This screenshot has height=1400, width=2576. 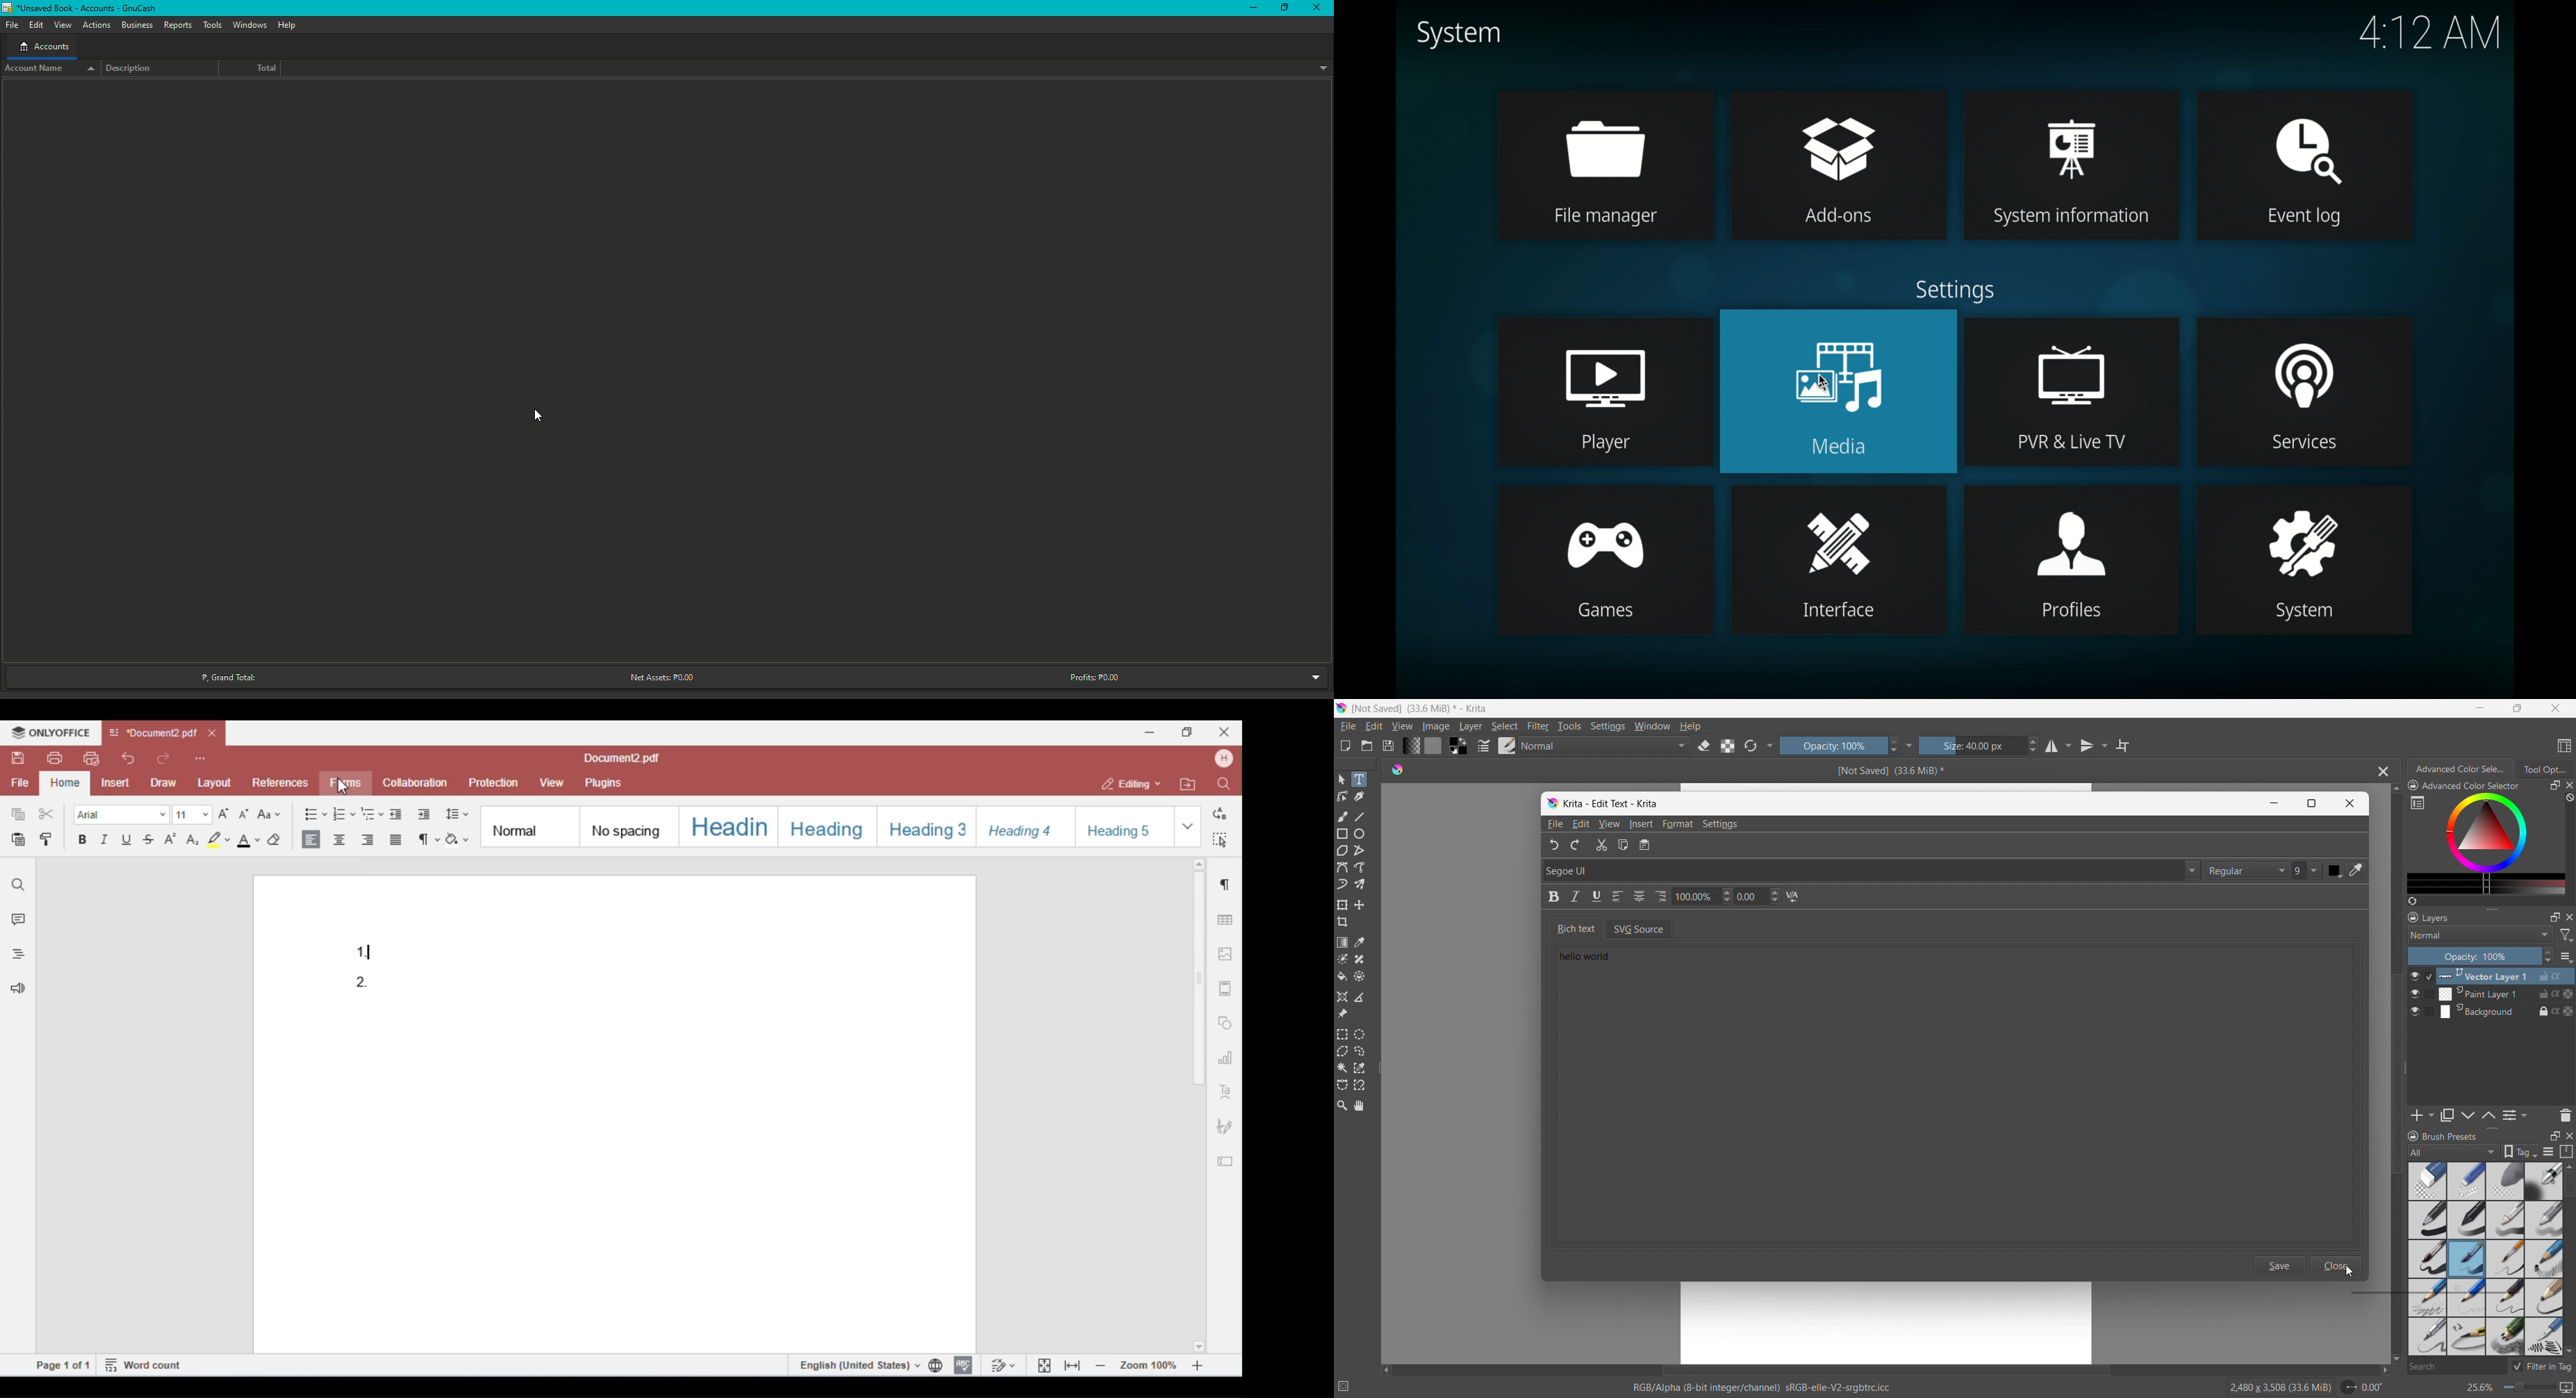 I want to click on Profits, so click(x=1095, y=676).